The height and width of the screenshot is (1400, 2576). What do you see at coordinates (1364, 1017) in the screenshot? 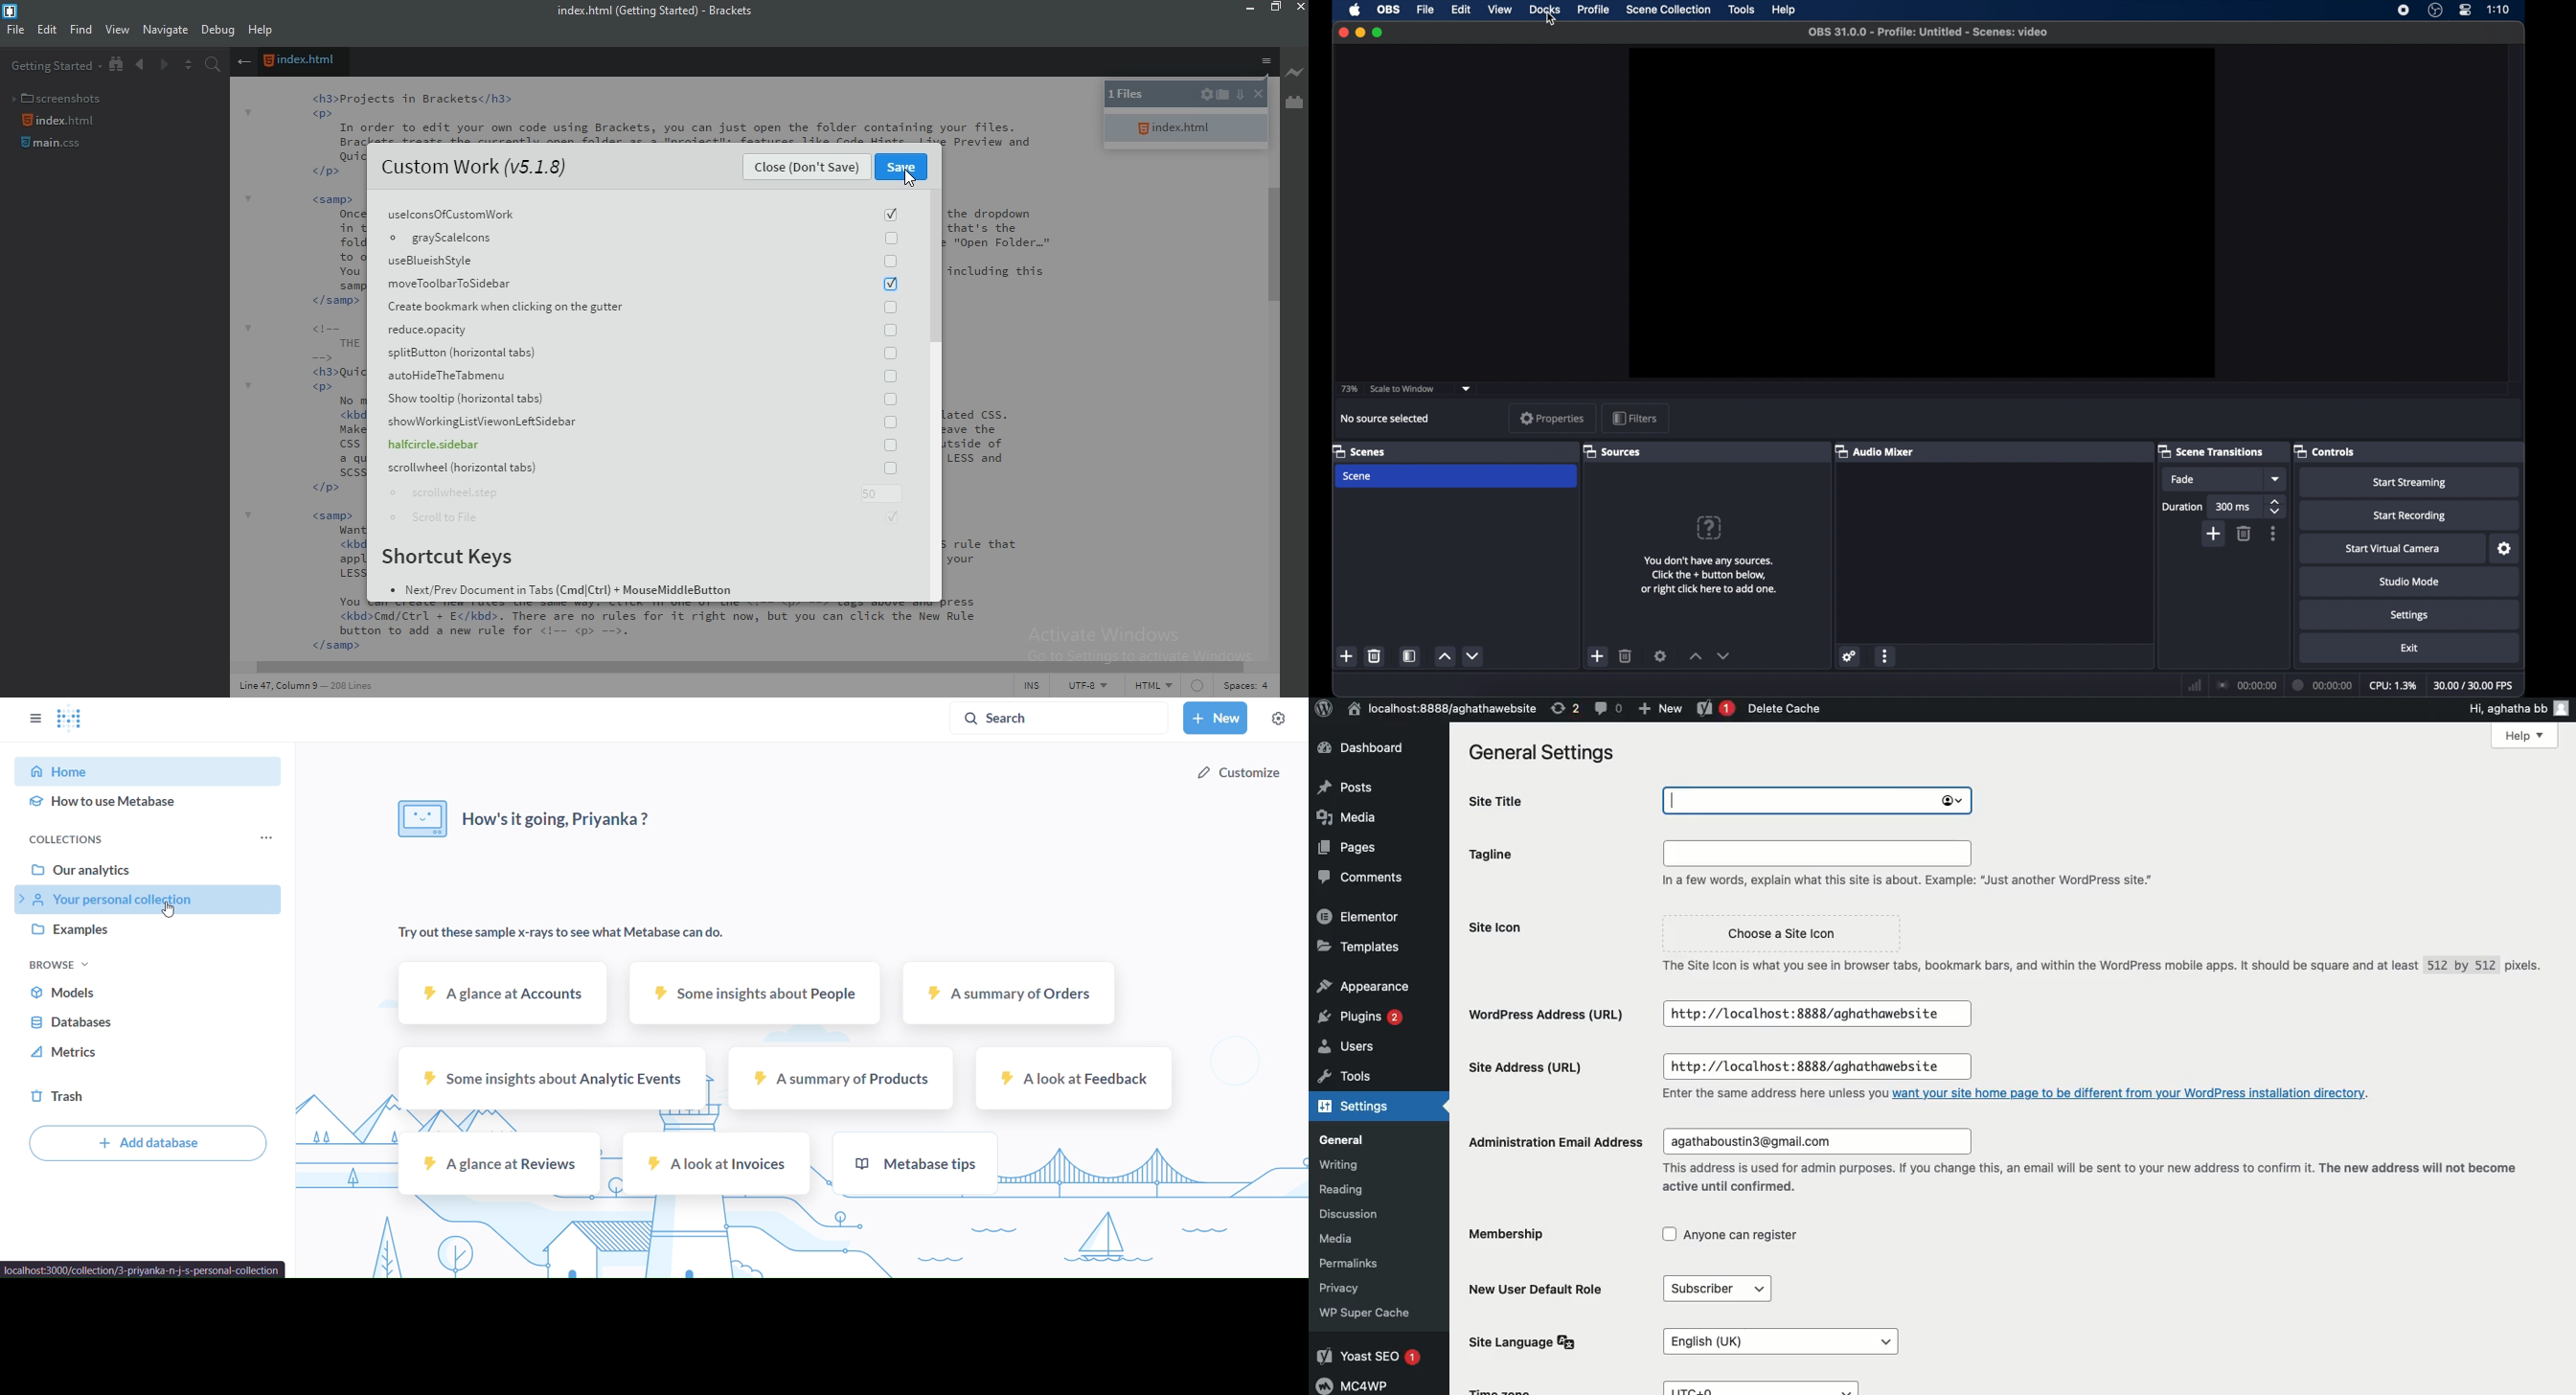
I see `Plugins` at bounding box center [1364, 1017].